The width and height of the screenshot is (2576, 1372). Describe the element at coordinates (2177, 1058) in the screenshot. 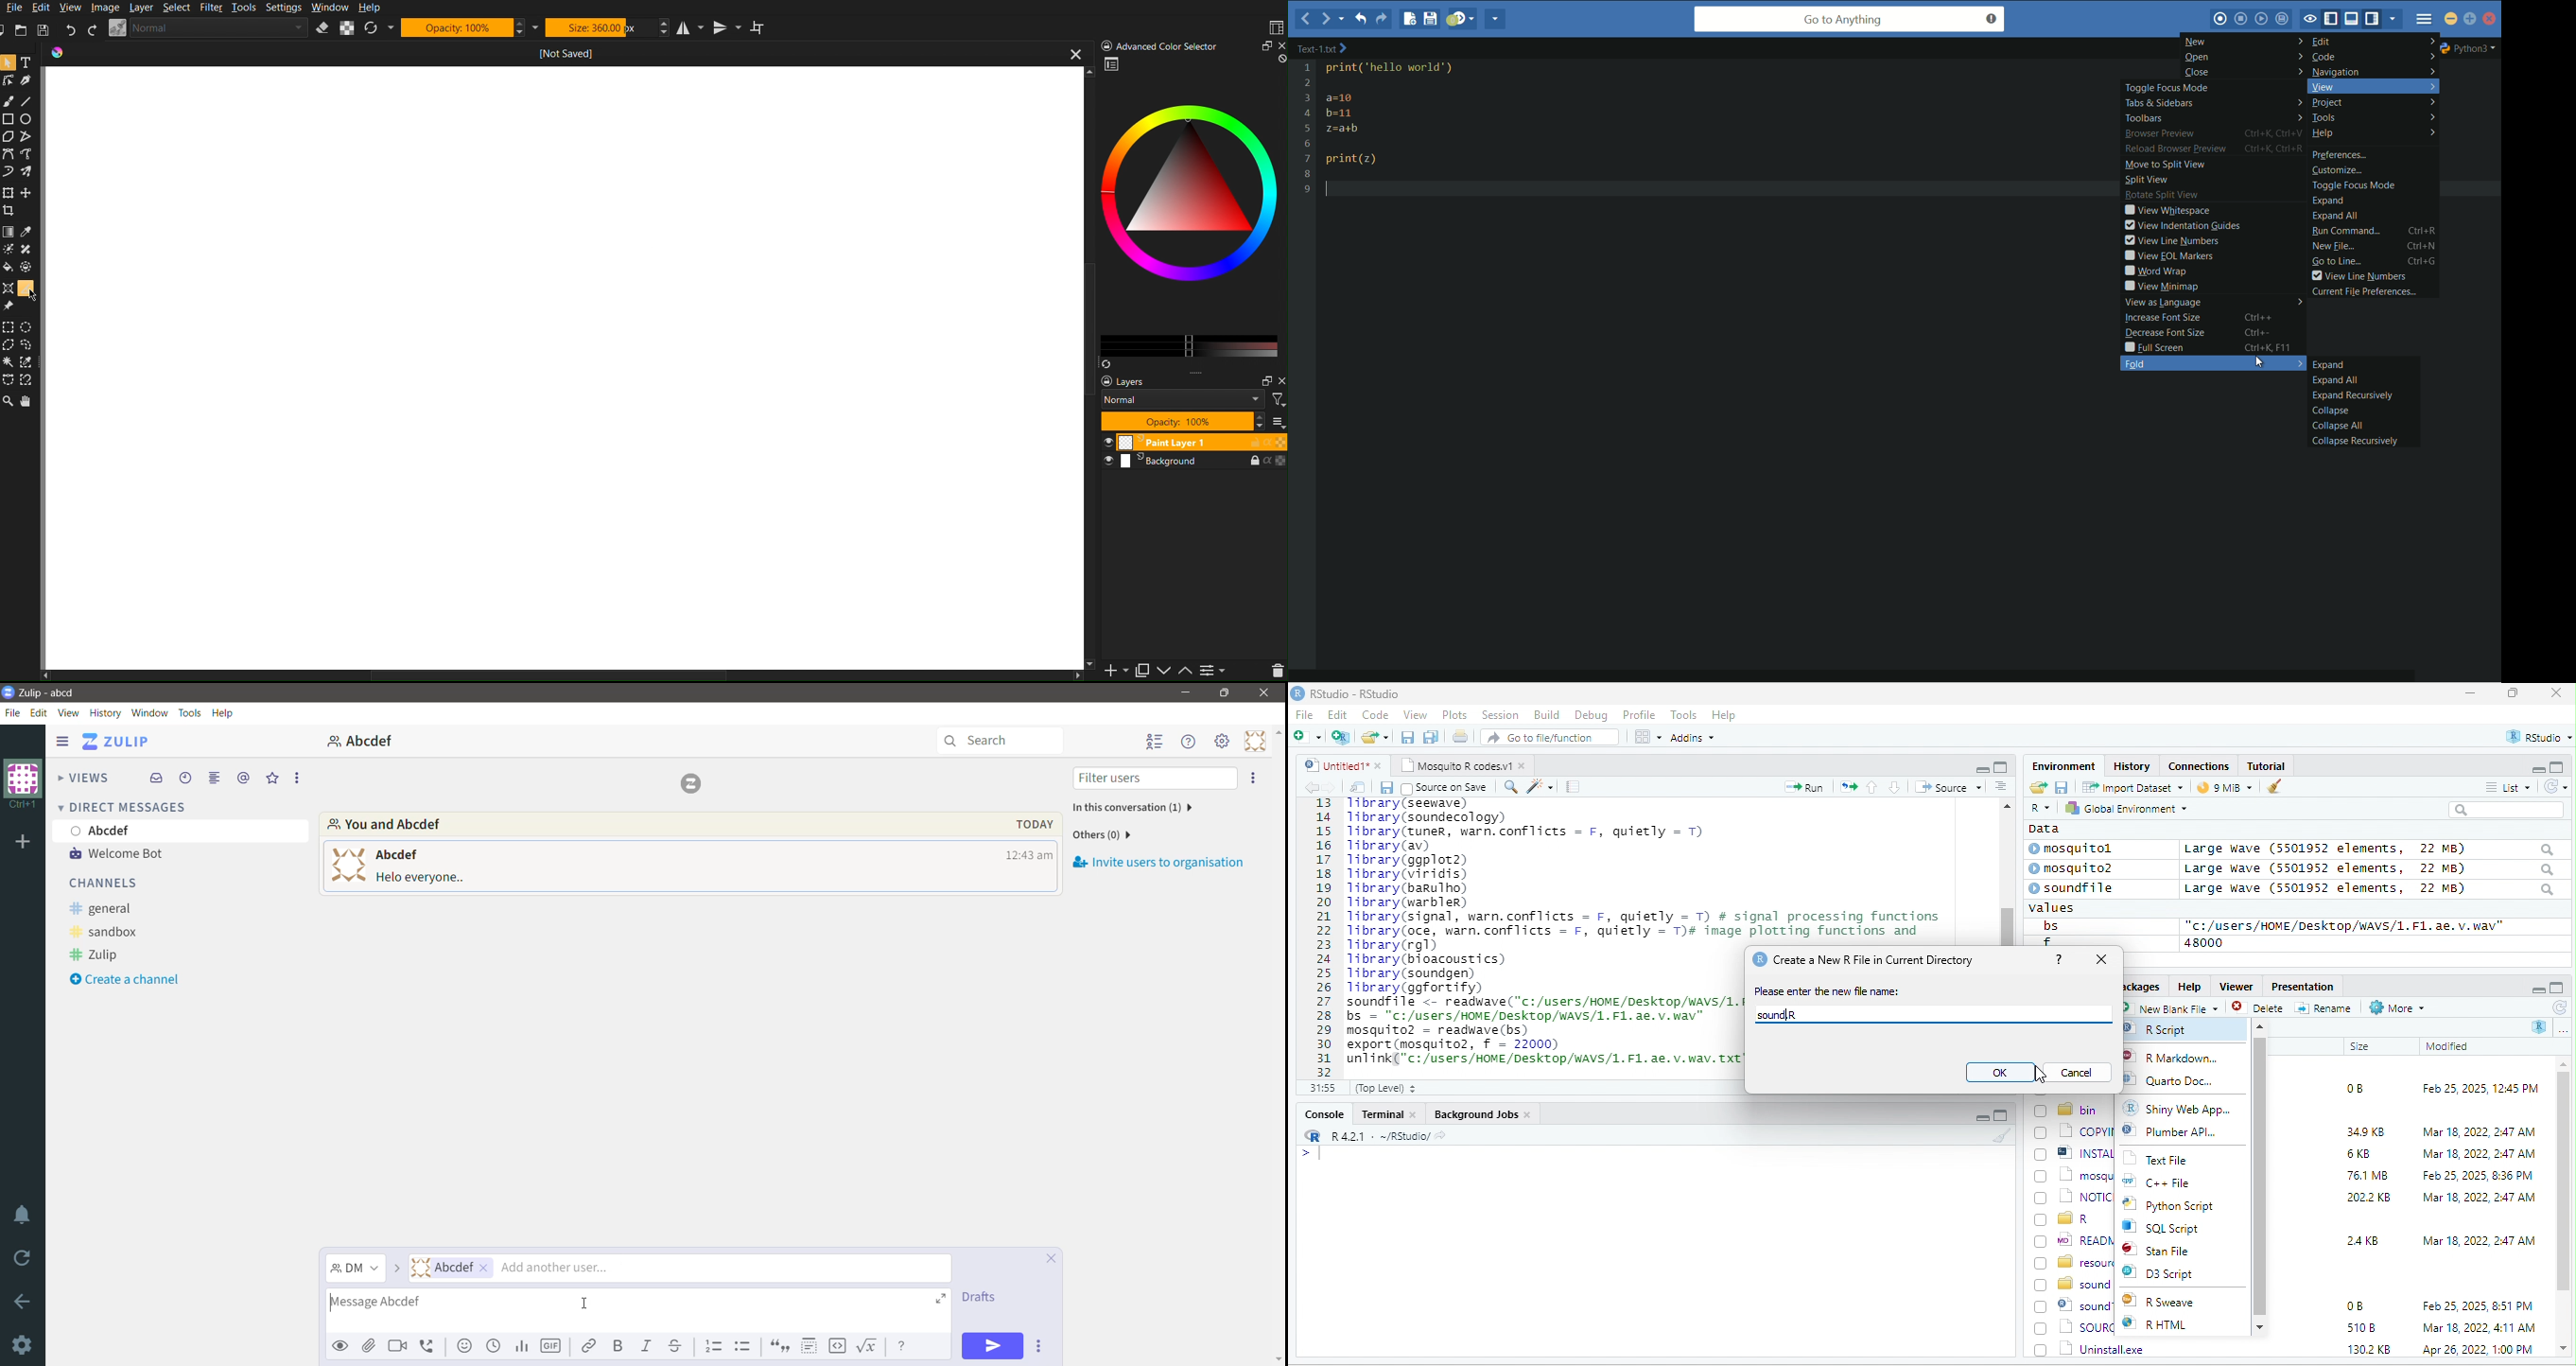

I see `| R Markdown.` at that location.